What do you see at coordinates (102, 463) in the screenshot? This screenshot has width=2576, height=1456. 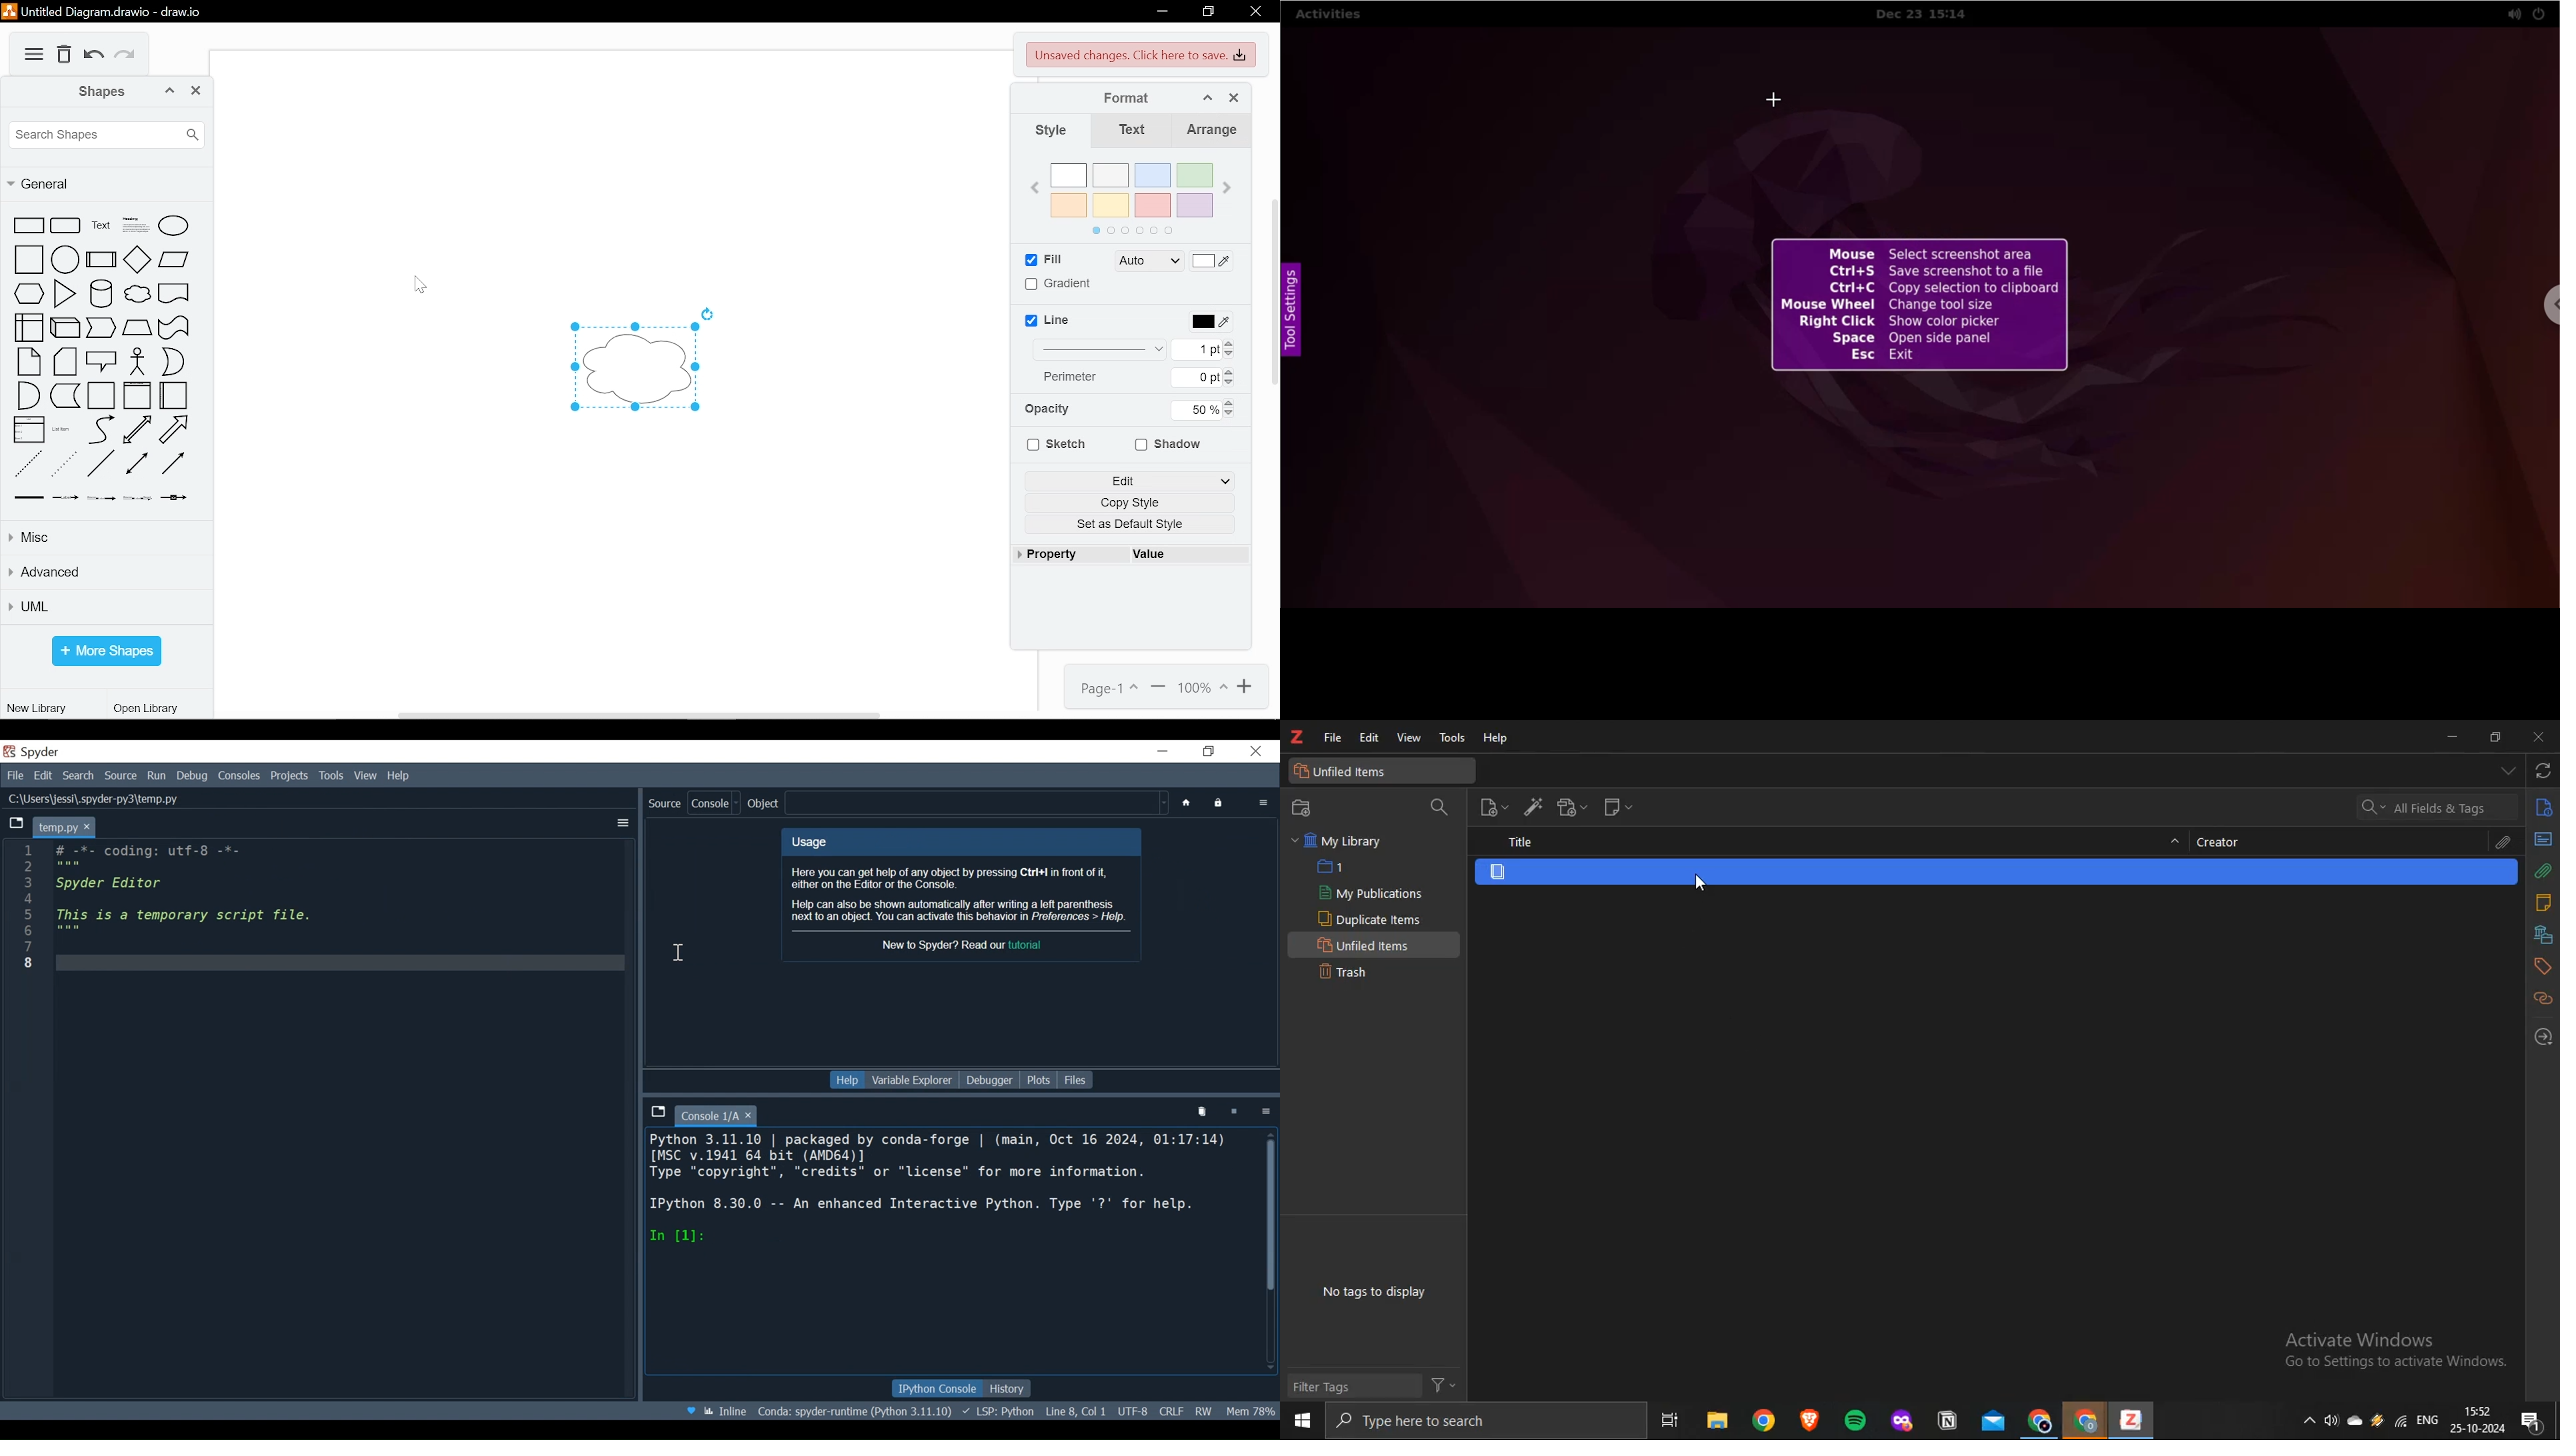 I see `line` at bounding box center [102, 463].